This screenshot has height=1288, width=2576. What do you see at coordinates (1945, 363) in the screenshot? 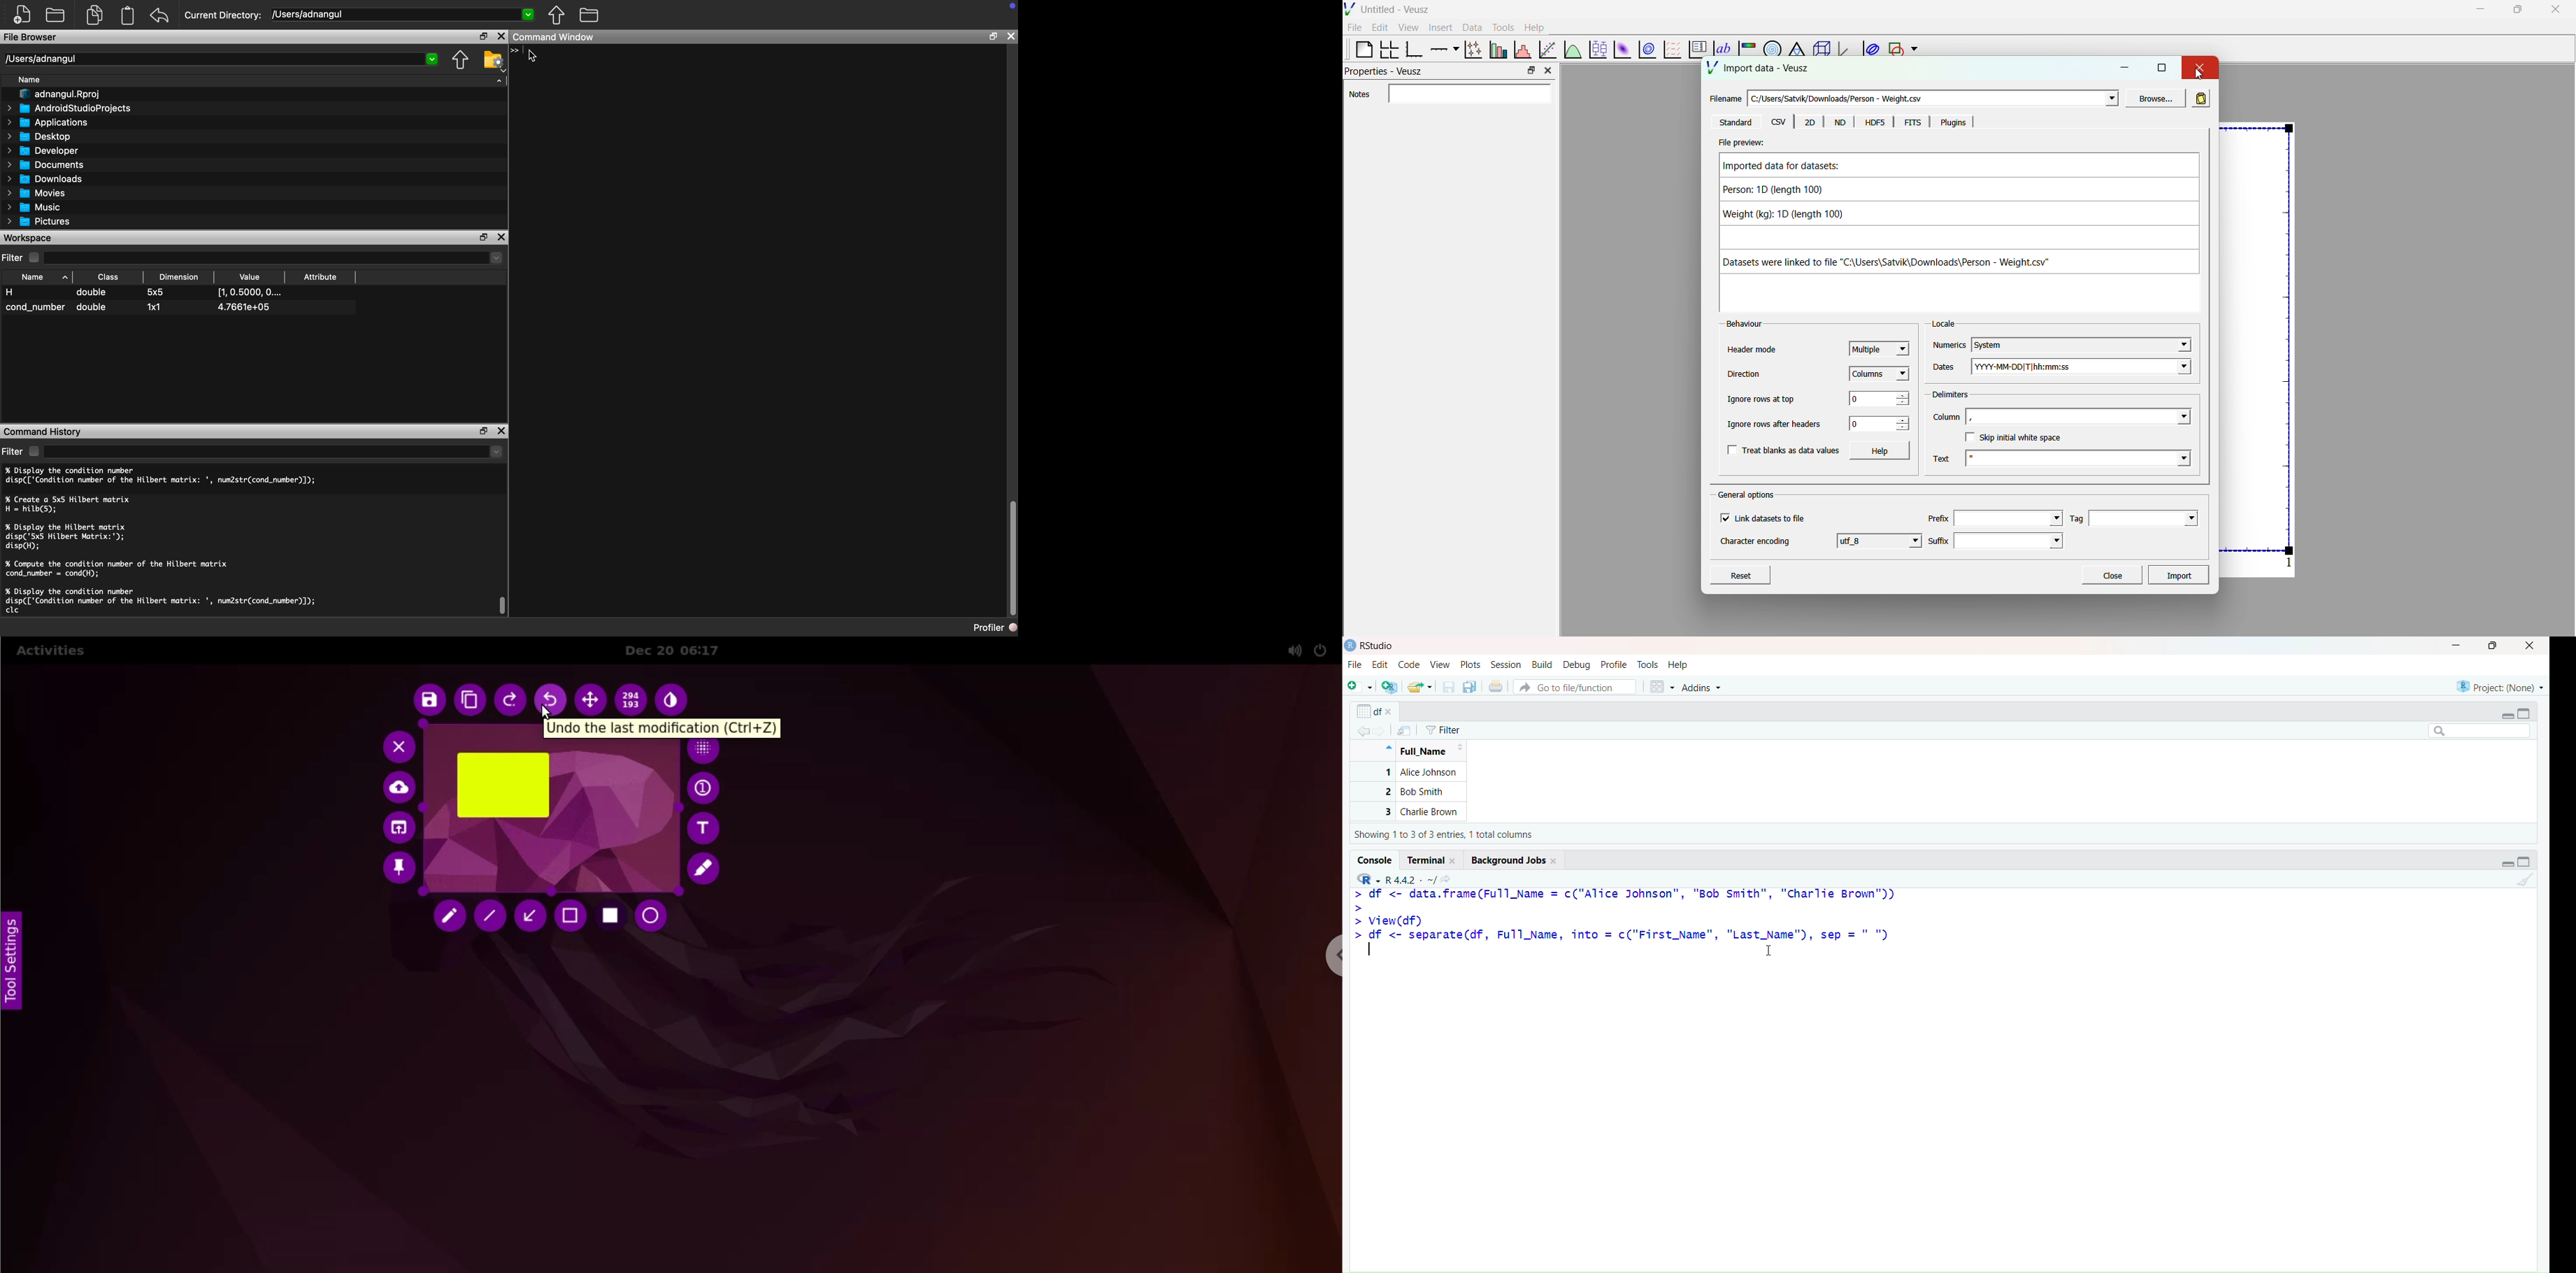
I see `Dates` at bounding box center [1945, 363].